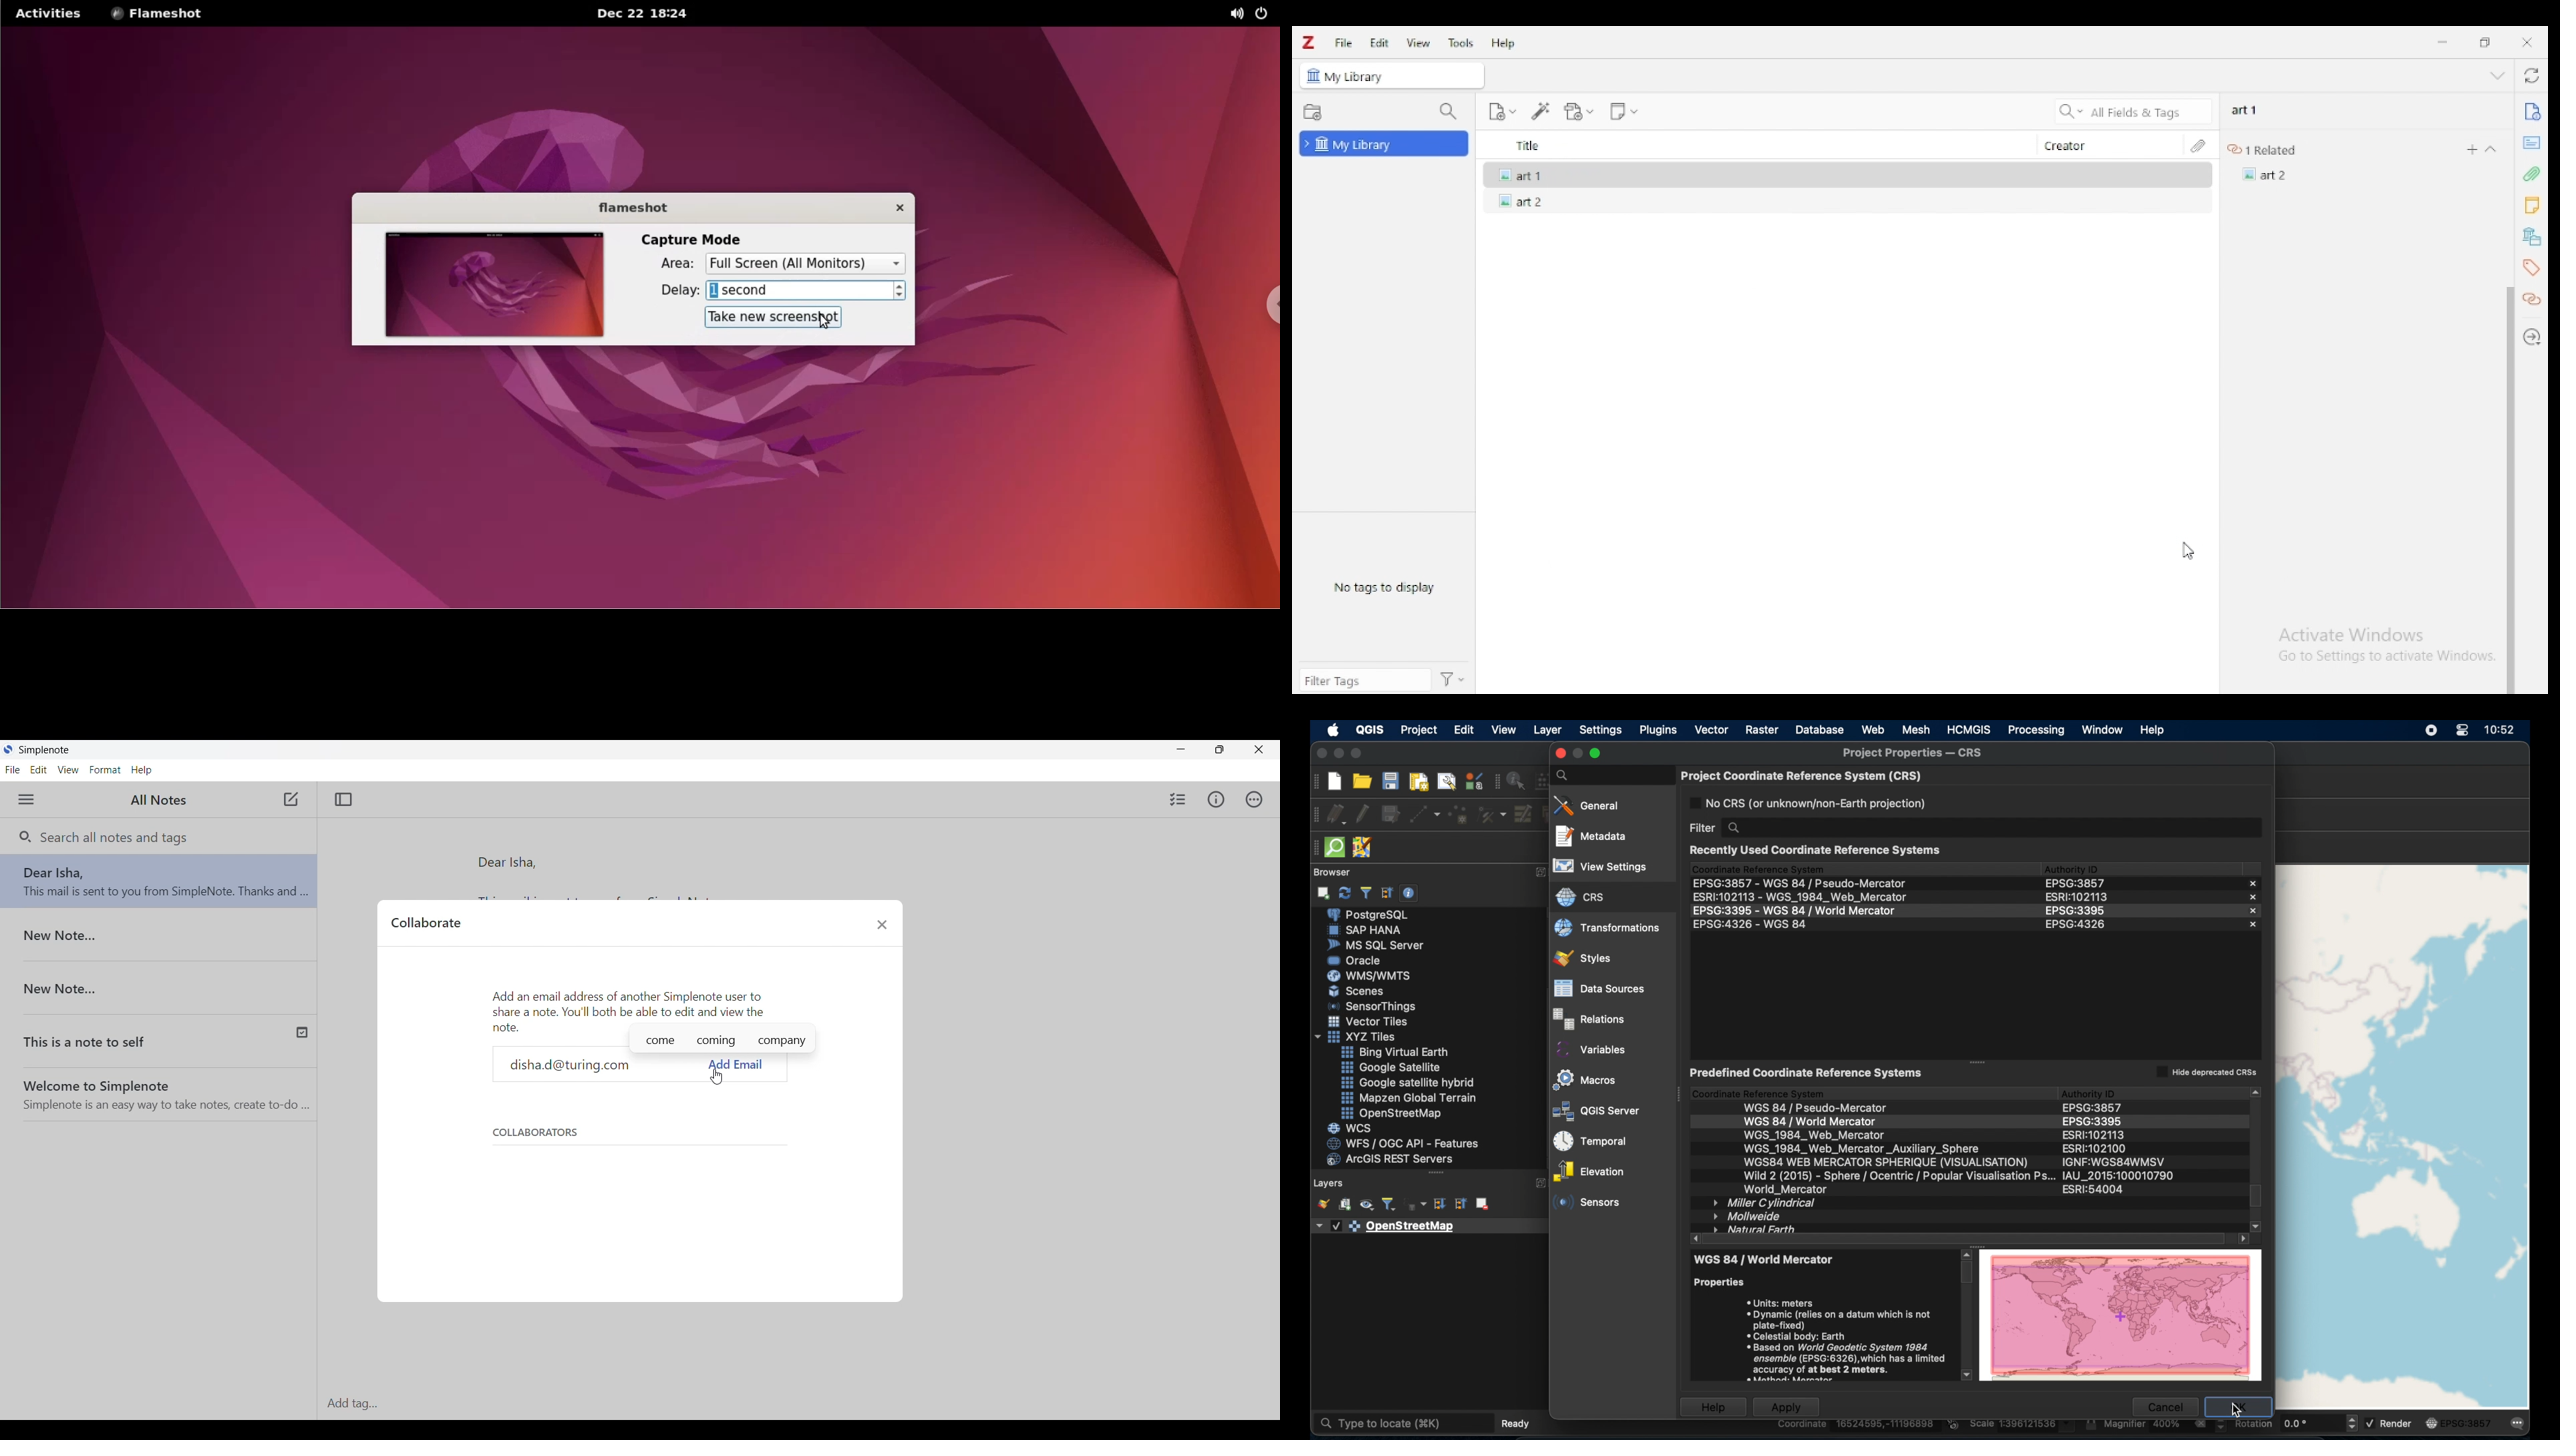 This screenshot has width=2576, height=1456. I want to click on time, so click(2502, 729).